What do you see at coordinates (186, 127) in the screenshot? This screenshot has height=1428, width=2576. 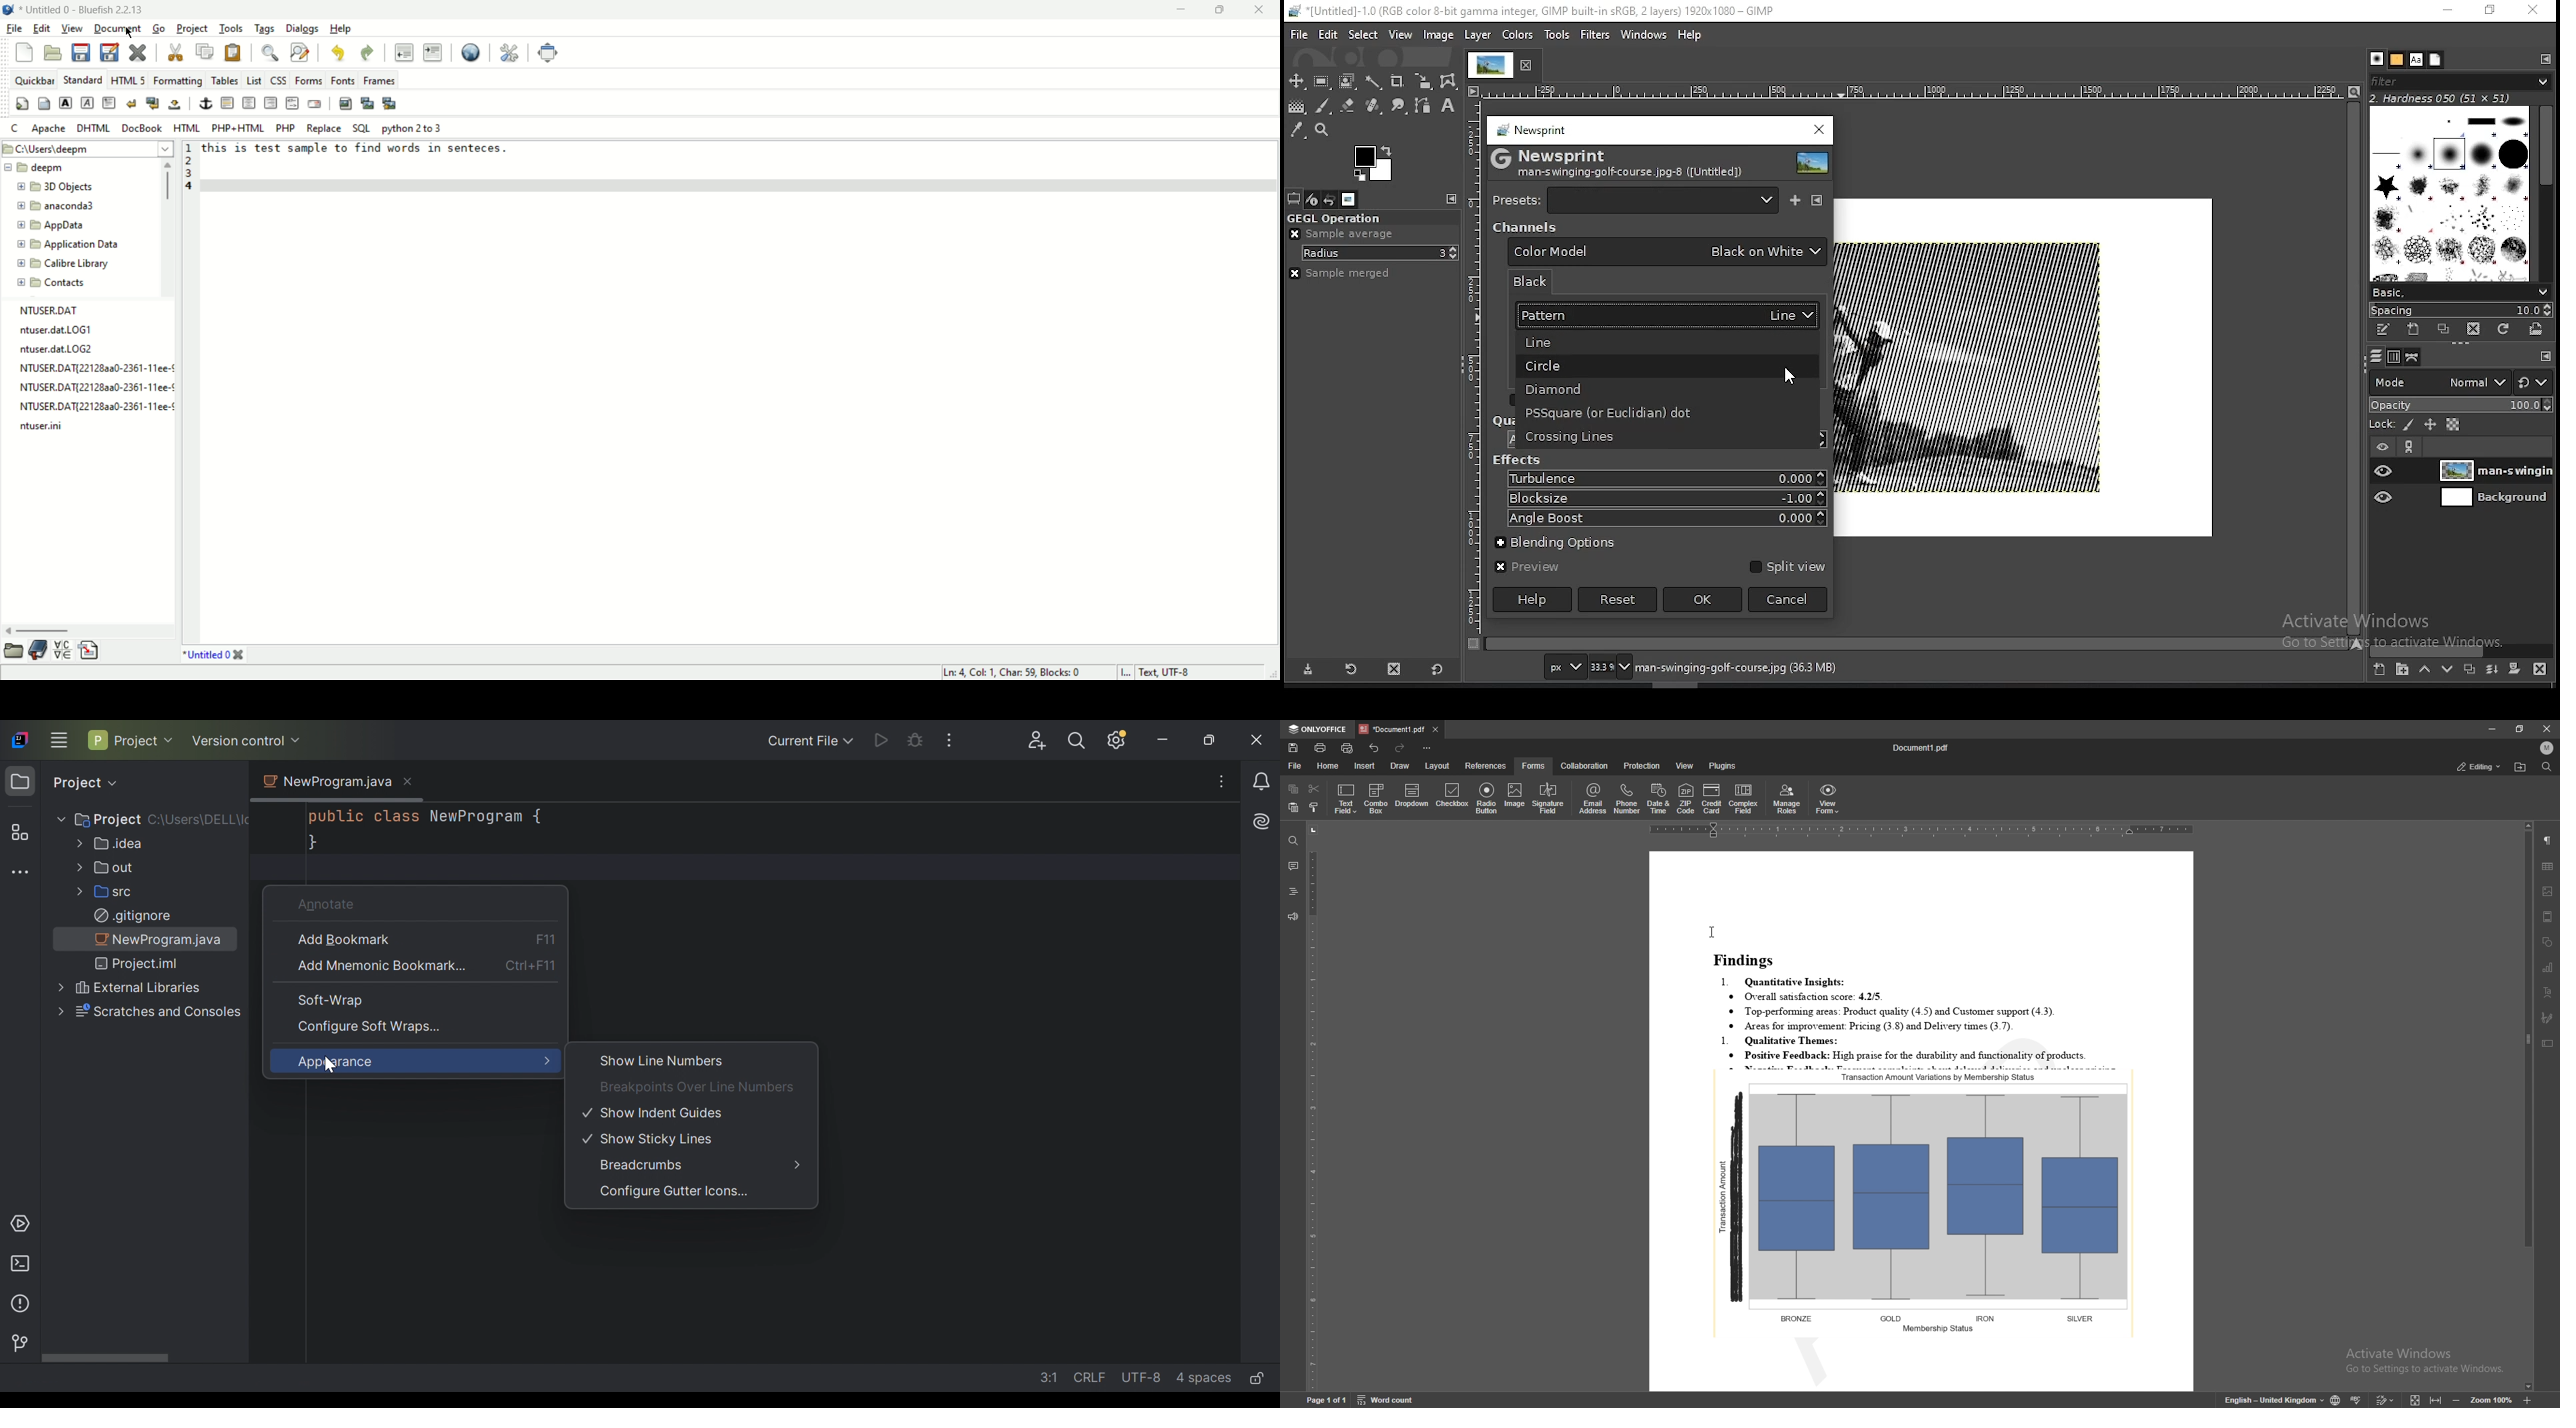 I see `HTML` at bounding box center [186, 127].